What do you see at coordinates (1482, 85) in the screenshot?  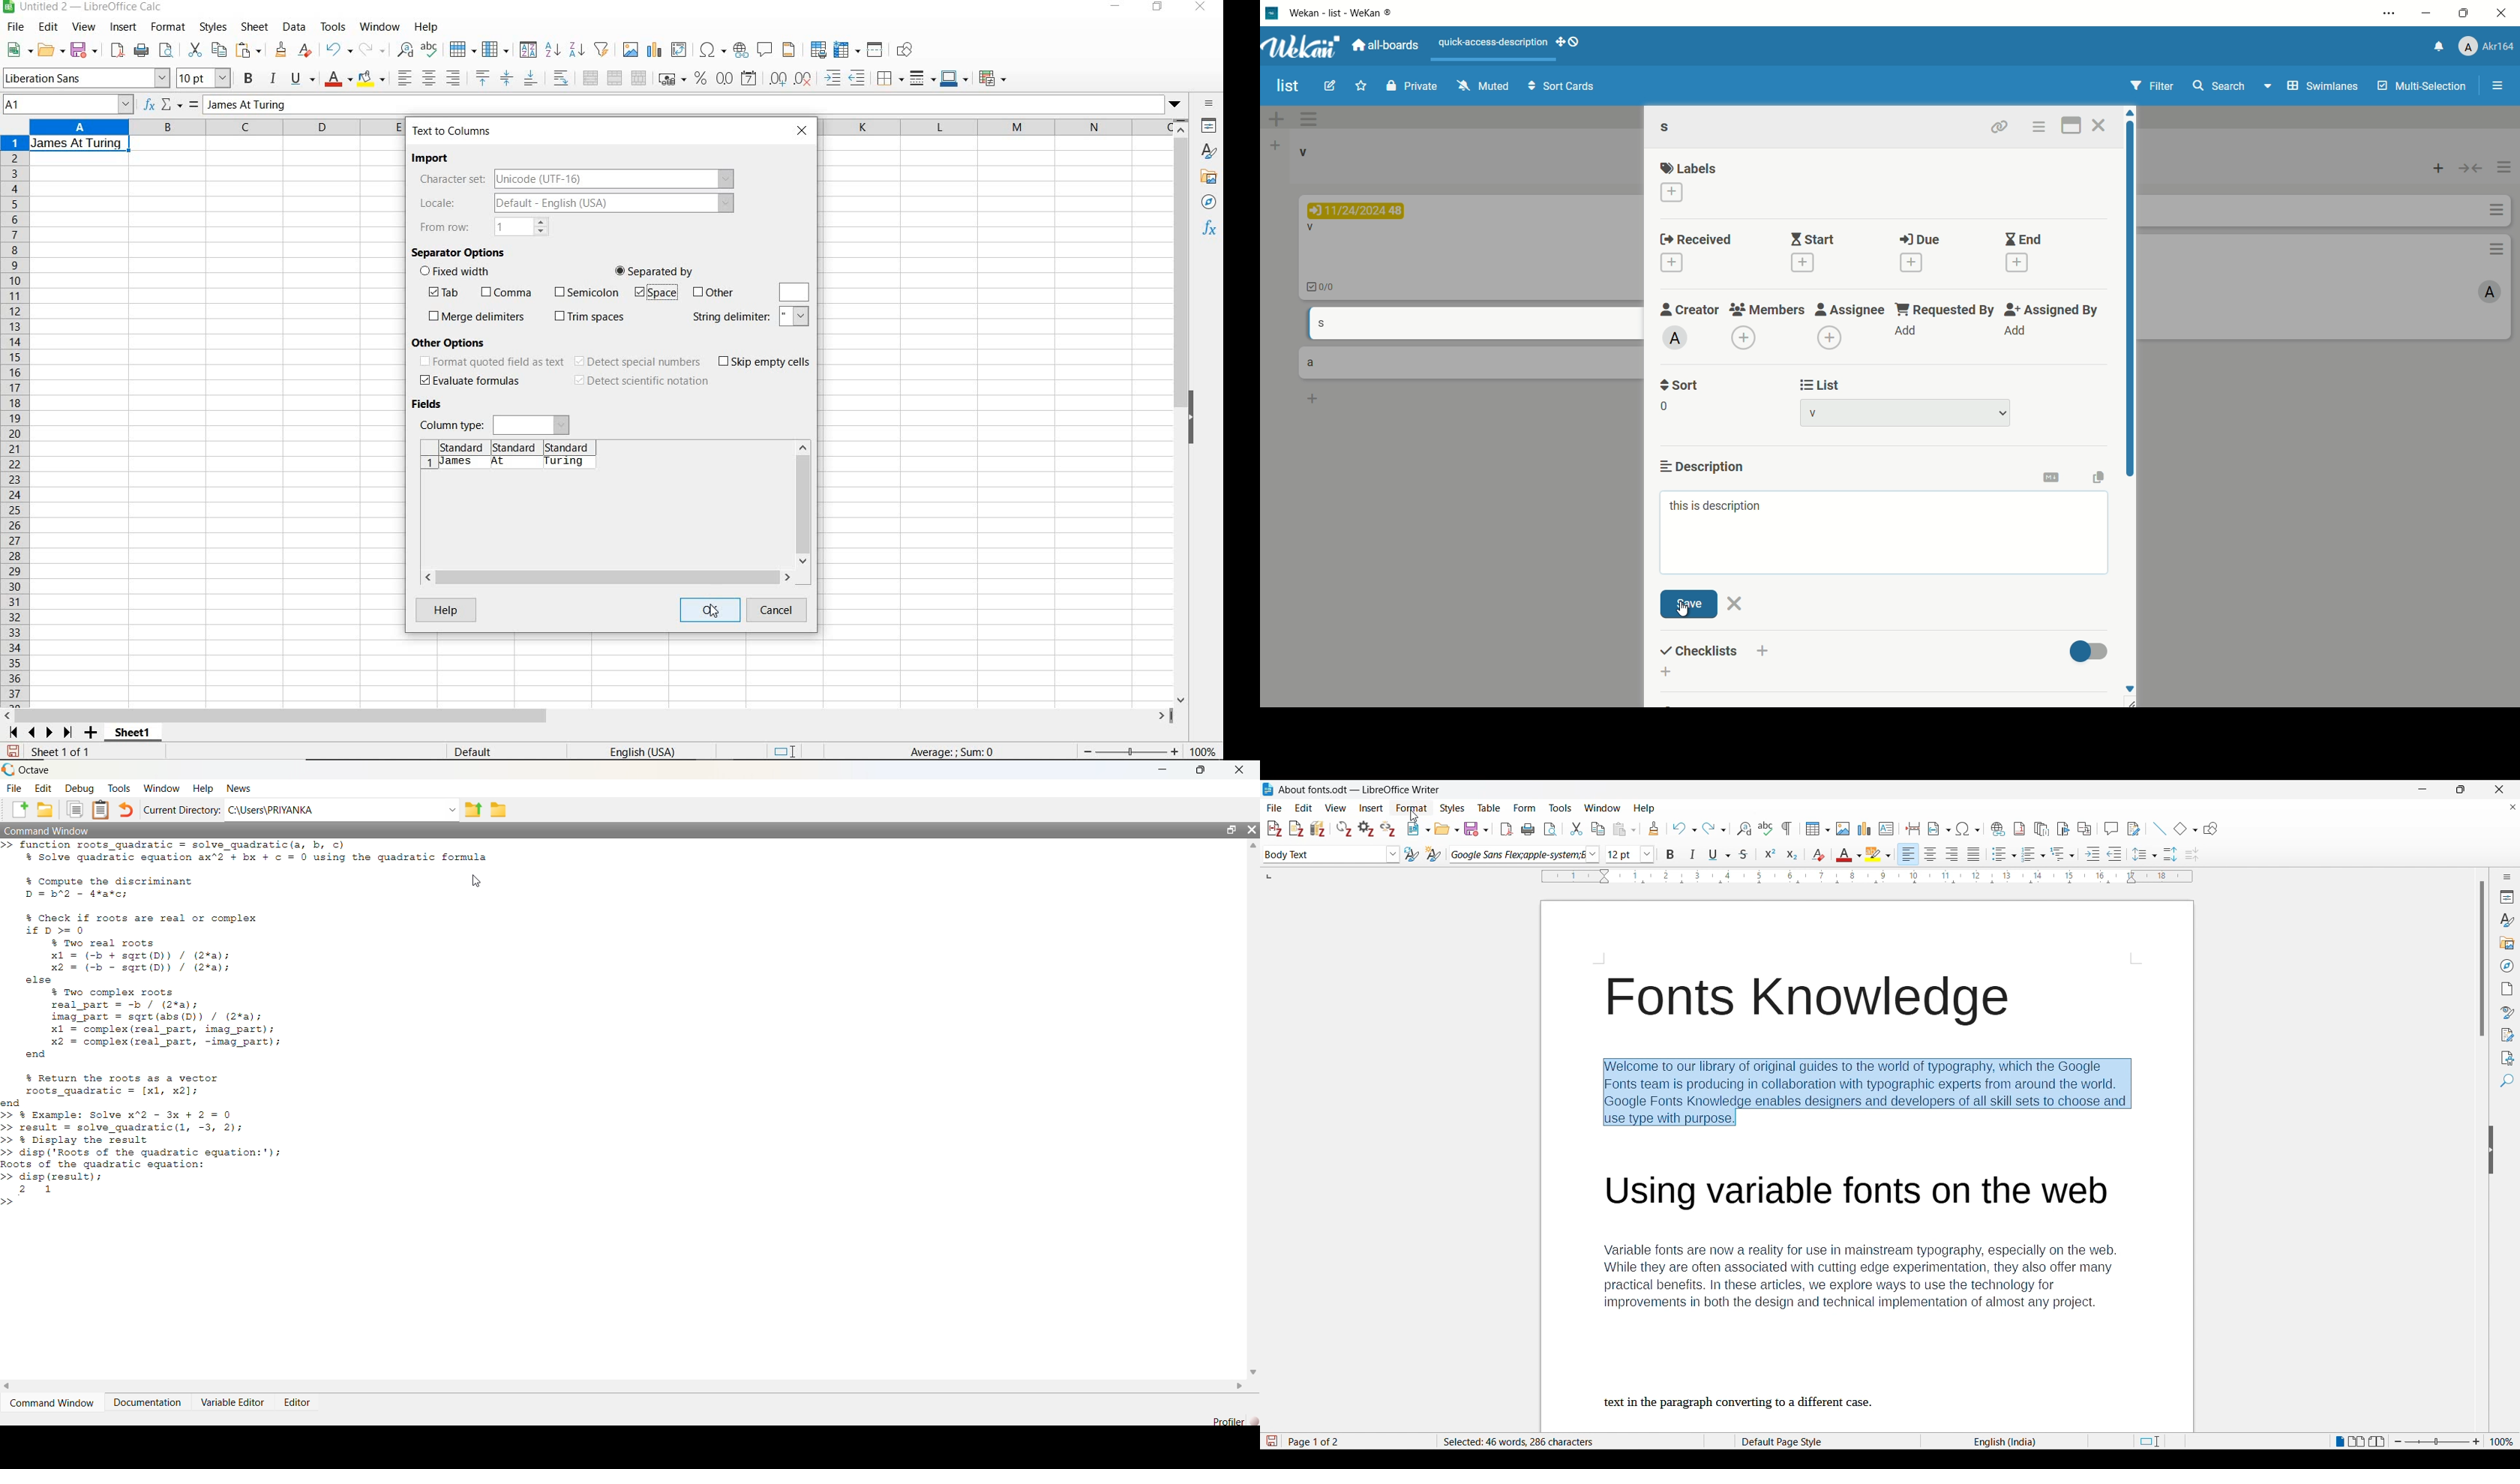 I see `muted` at bounding box center [1482, 85].